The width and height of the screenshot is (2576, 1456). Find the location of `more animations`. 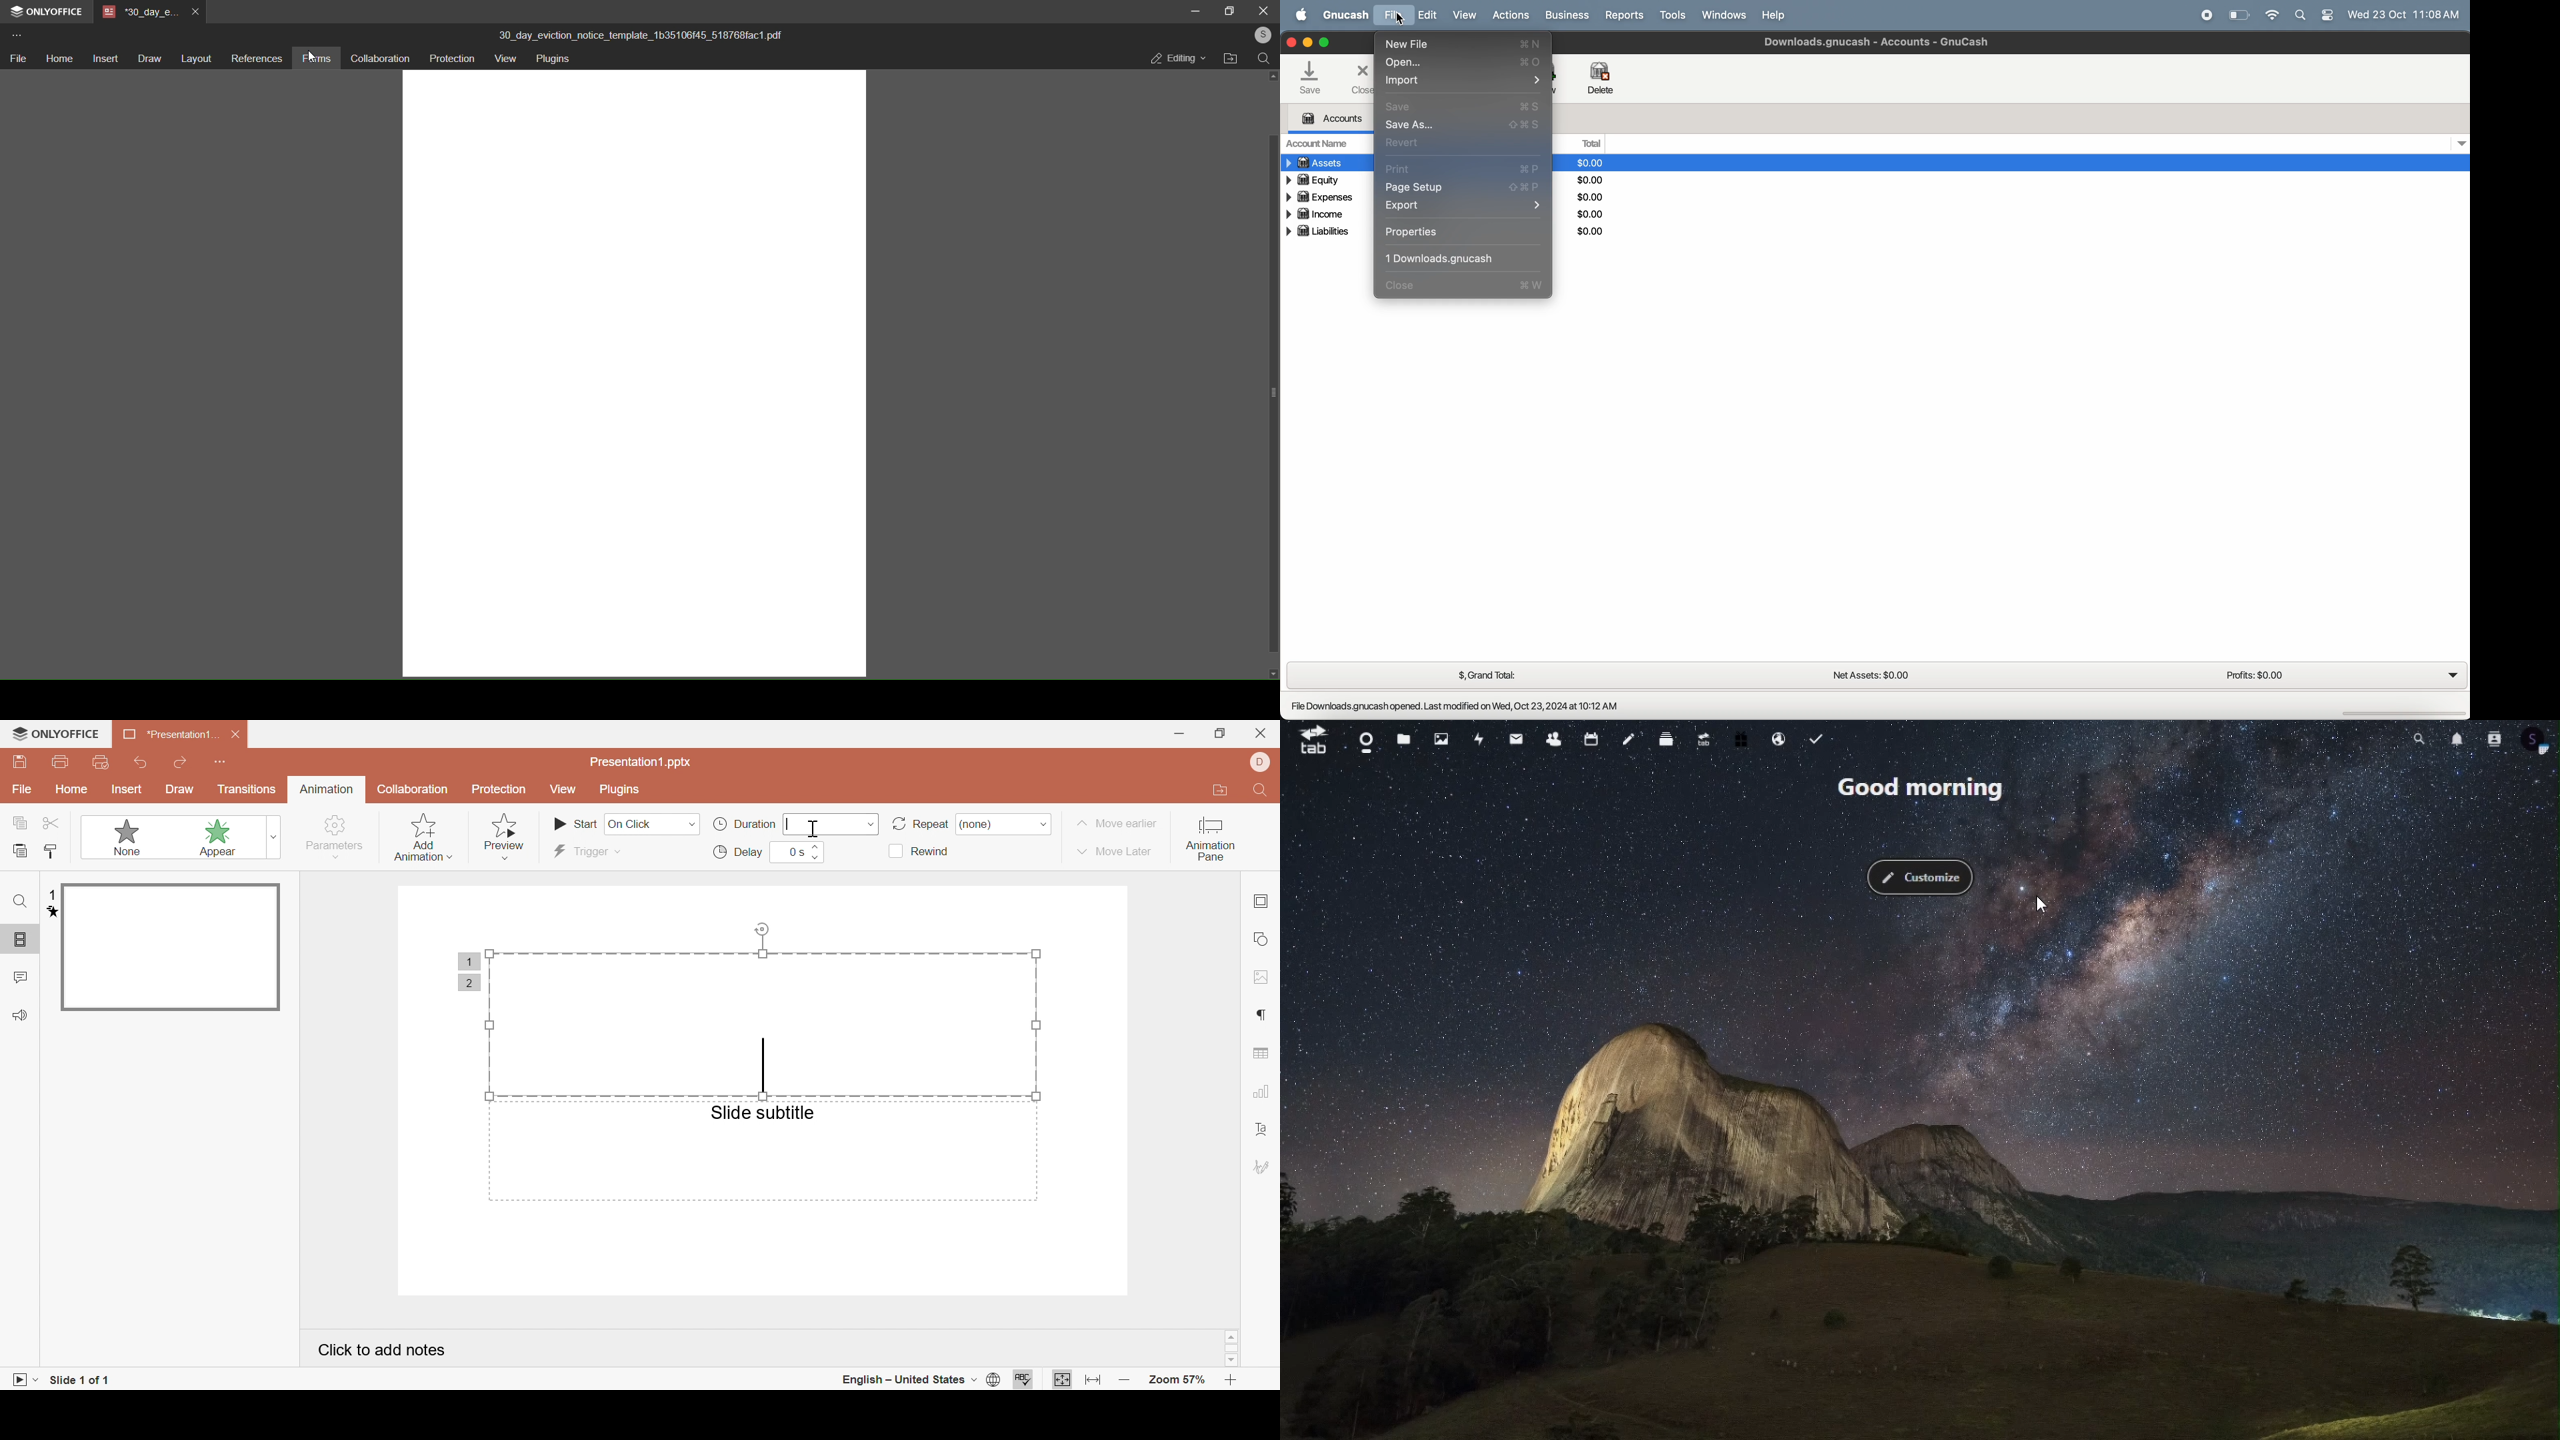

more animations is located at coordinates (275, 837).